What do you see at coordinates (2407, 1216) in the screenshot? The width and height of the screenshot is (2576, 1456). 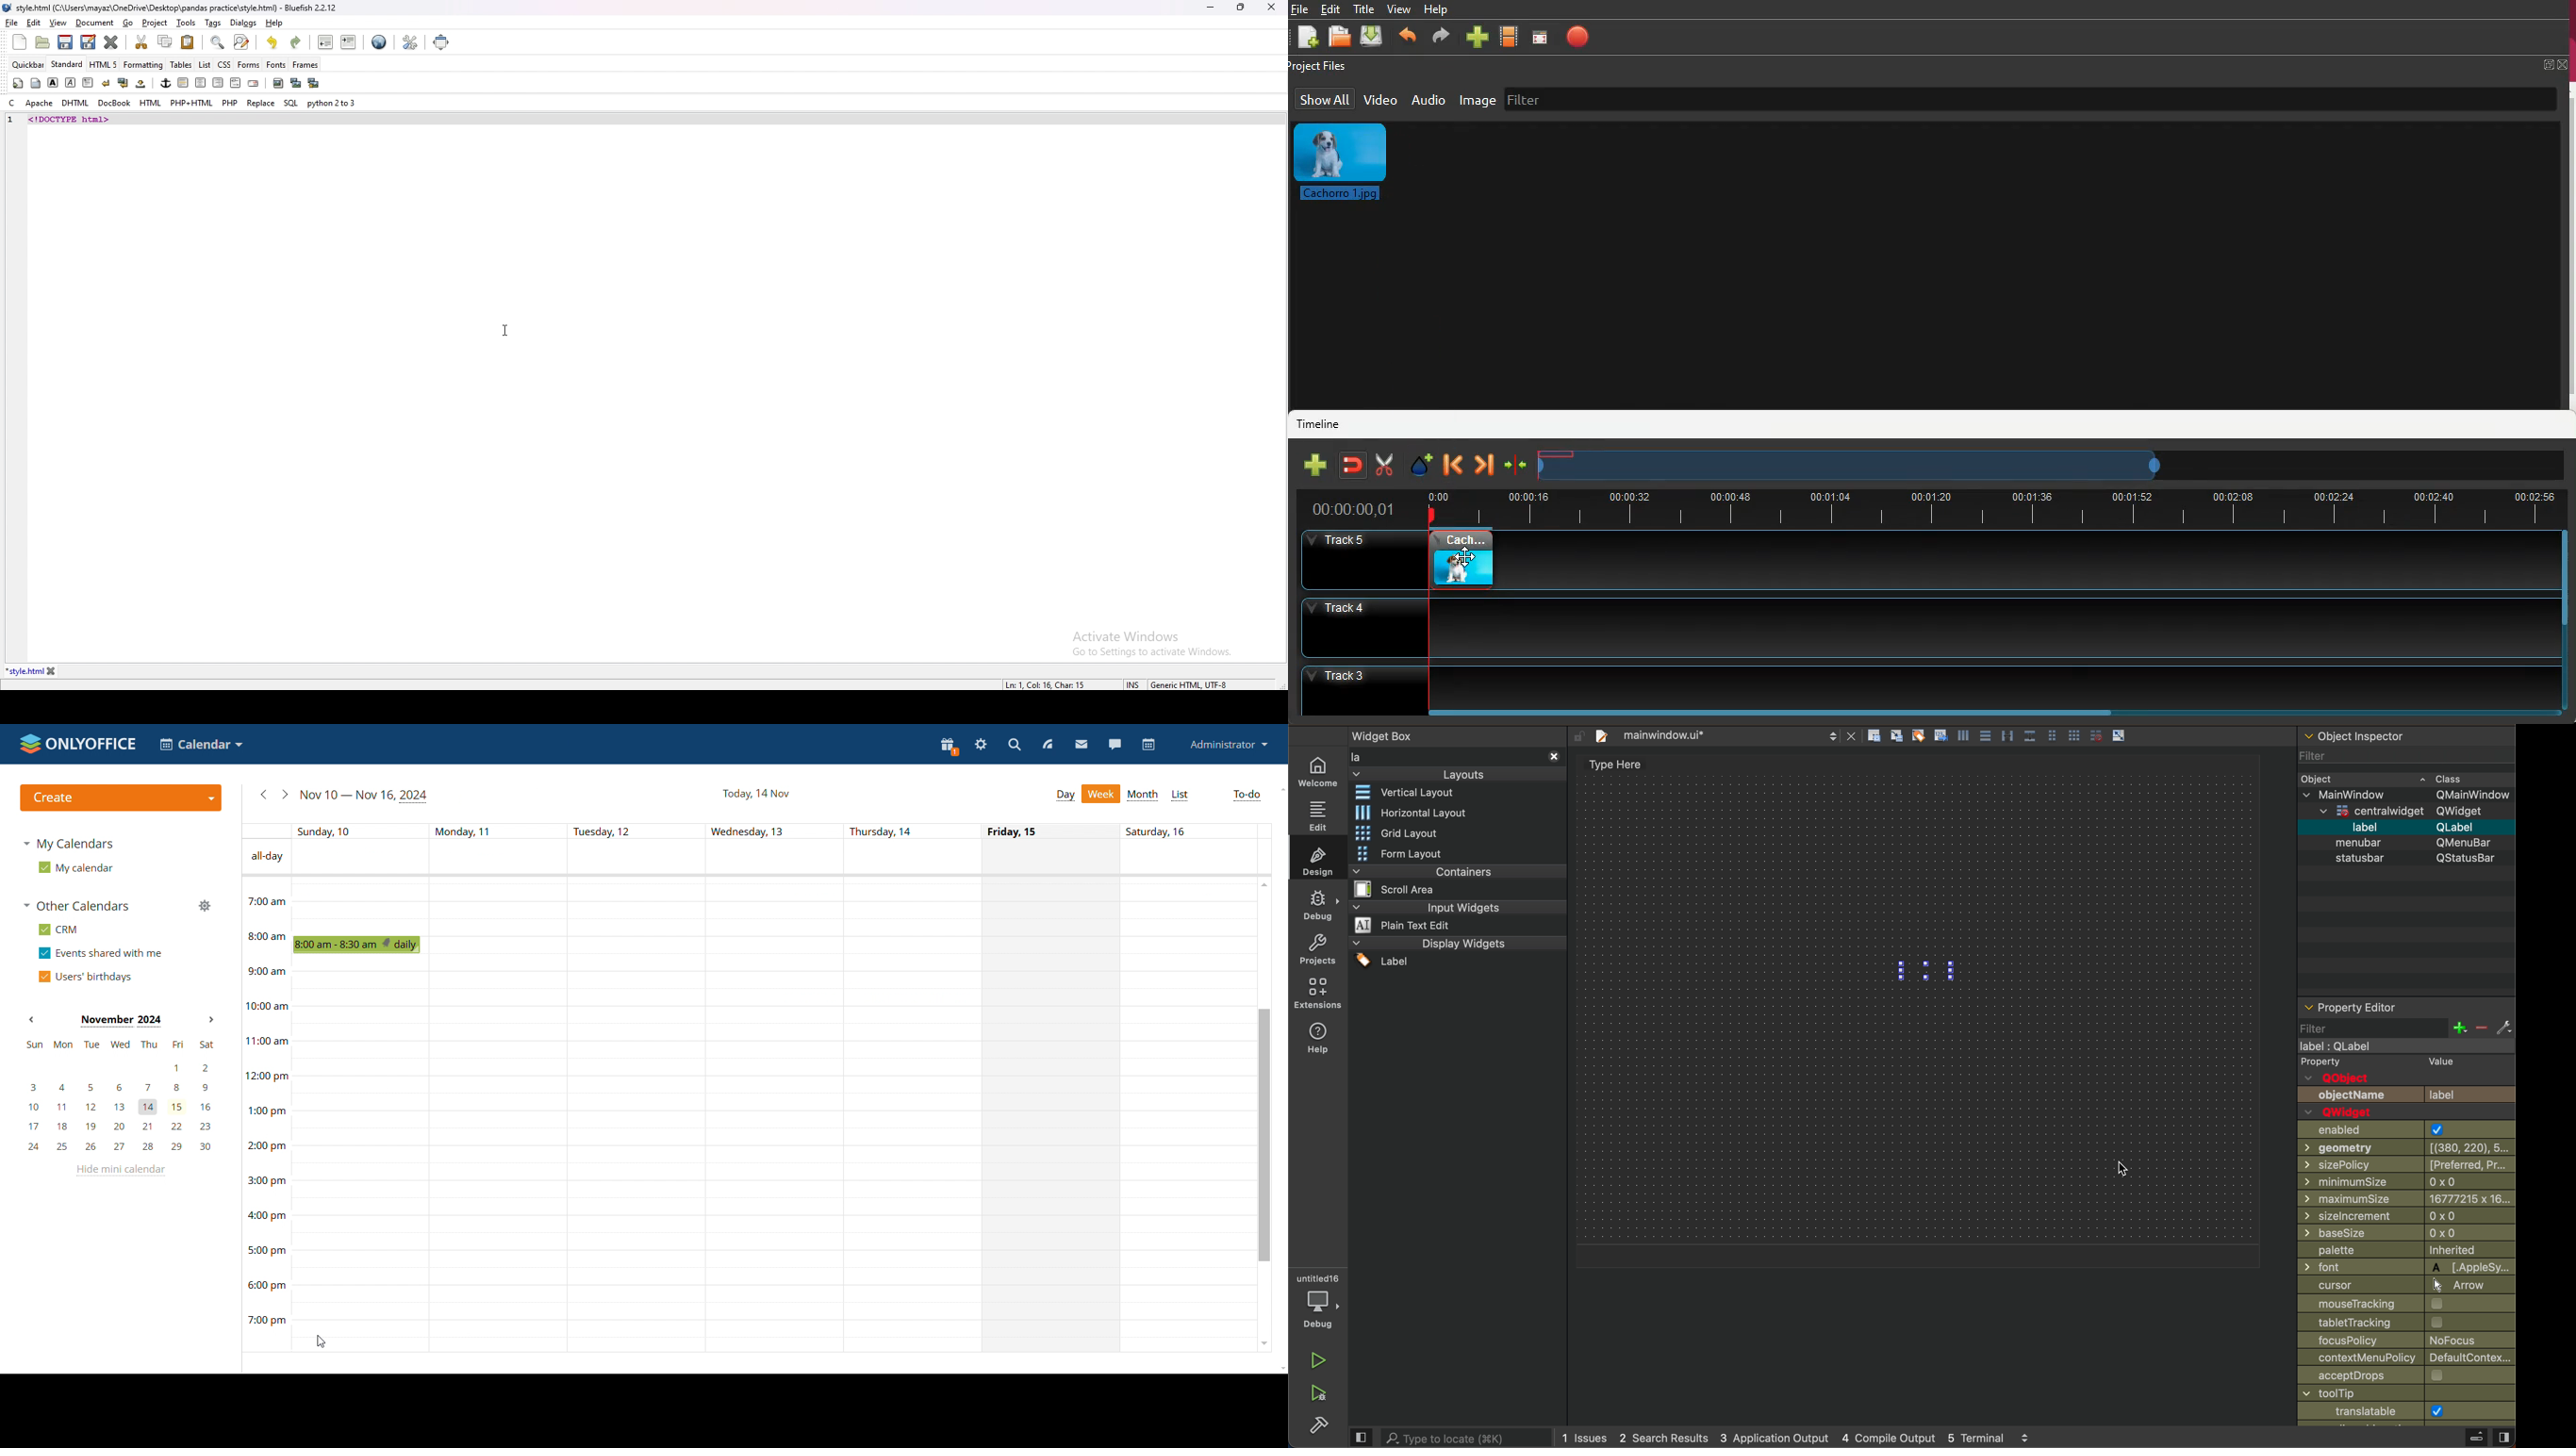 I see `size increment ` at bounding box center [2407, 1216].